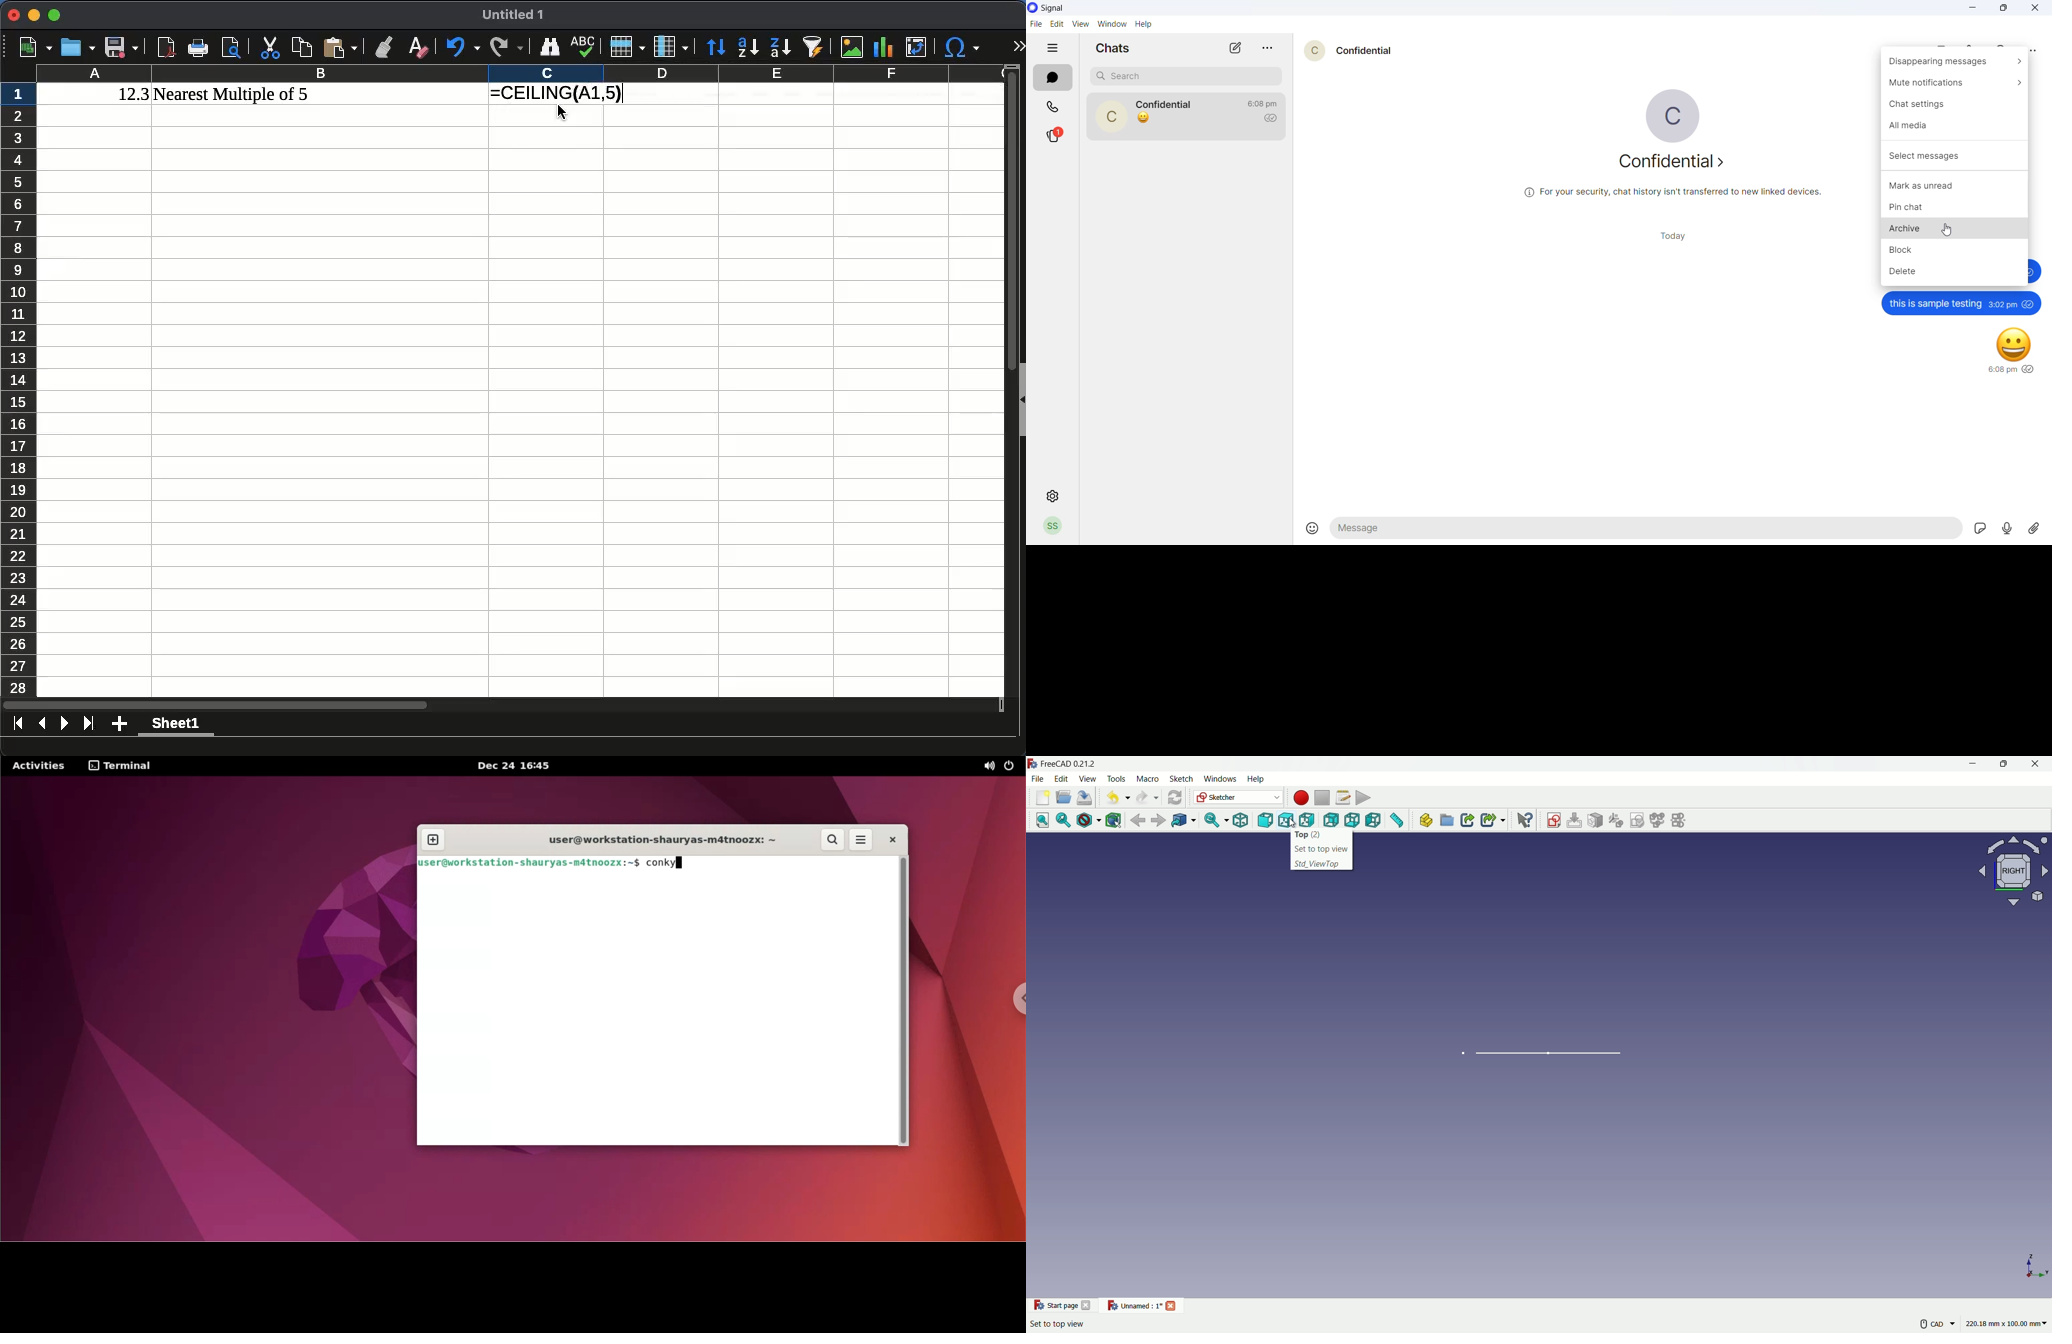 This screenshot has width=2072, height=1344. Describe the element at coordinates (2033, 1268) in the screenshot. I see `tourus` at that location.